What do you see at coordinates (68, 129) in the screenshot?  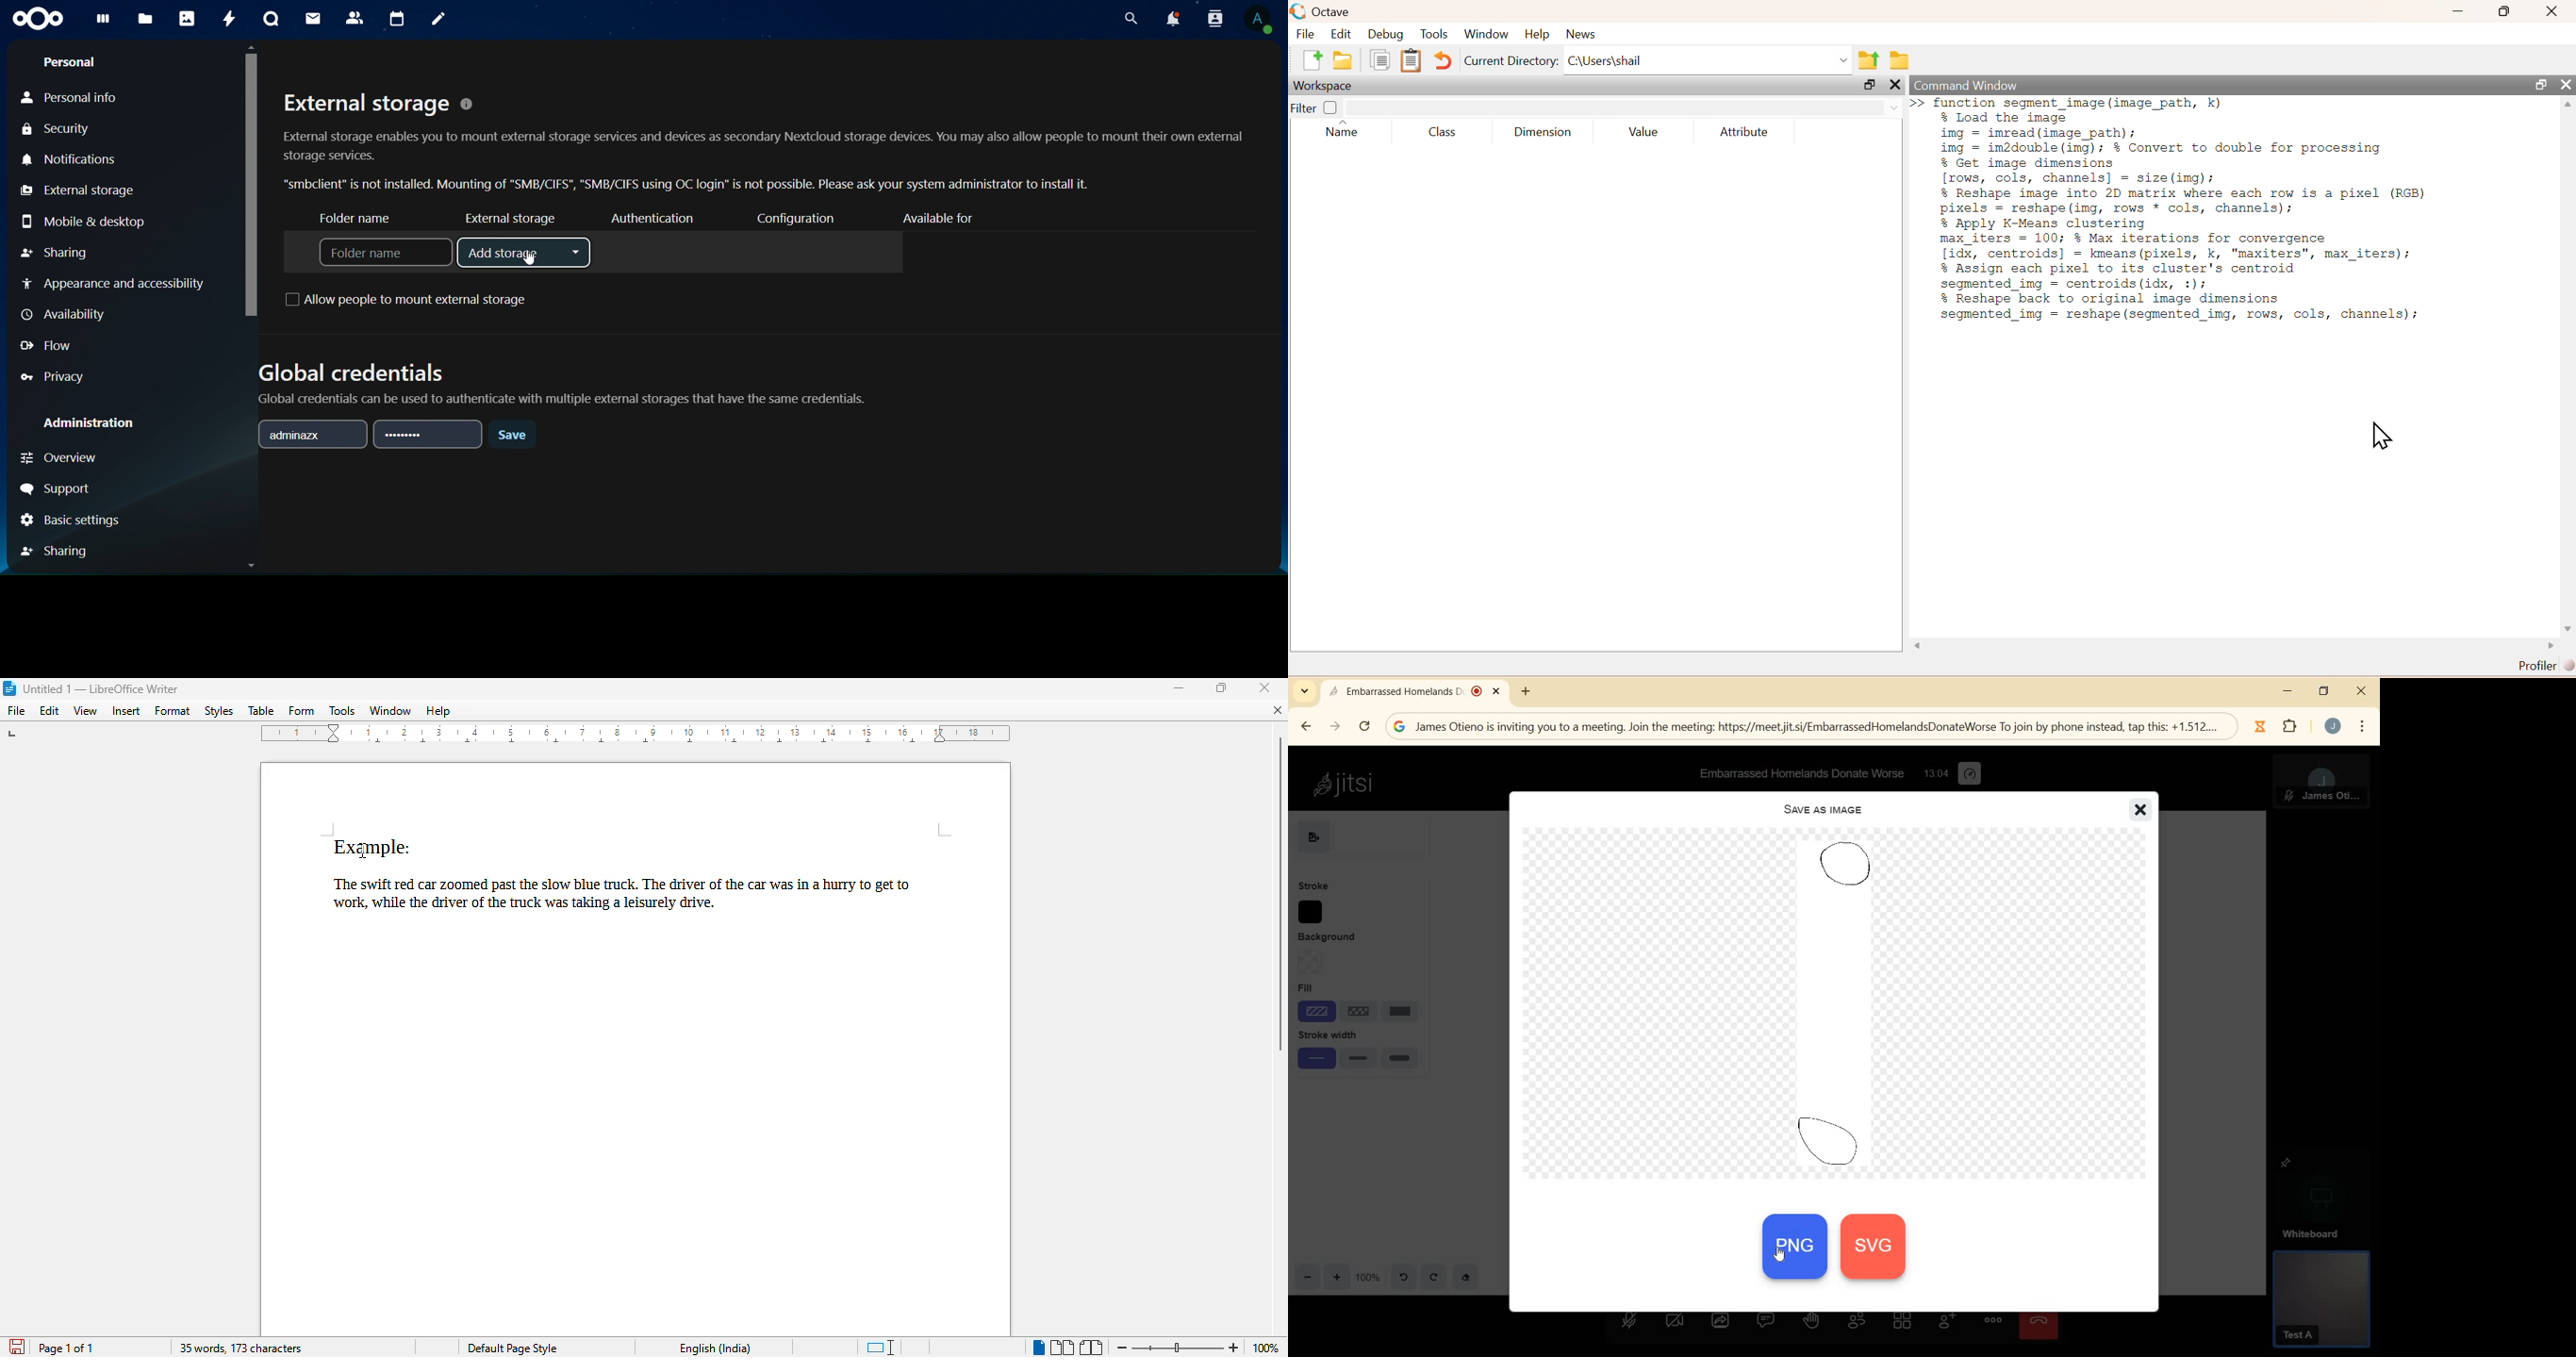 I see `security` at bounding box center [68, 129].